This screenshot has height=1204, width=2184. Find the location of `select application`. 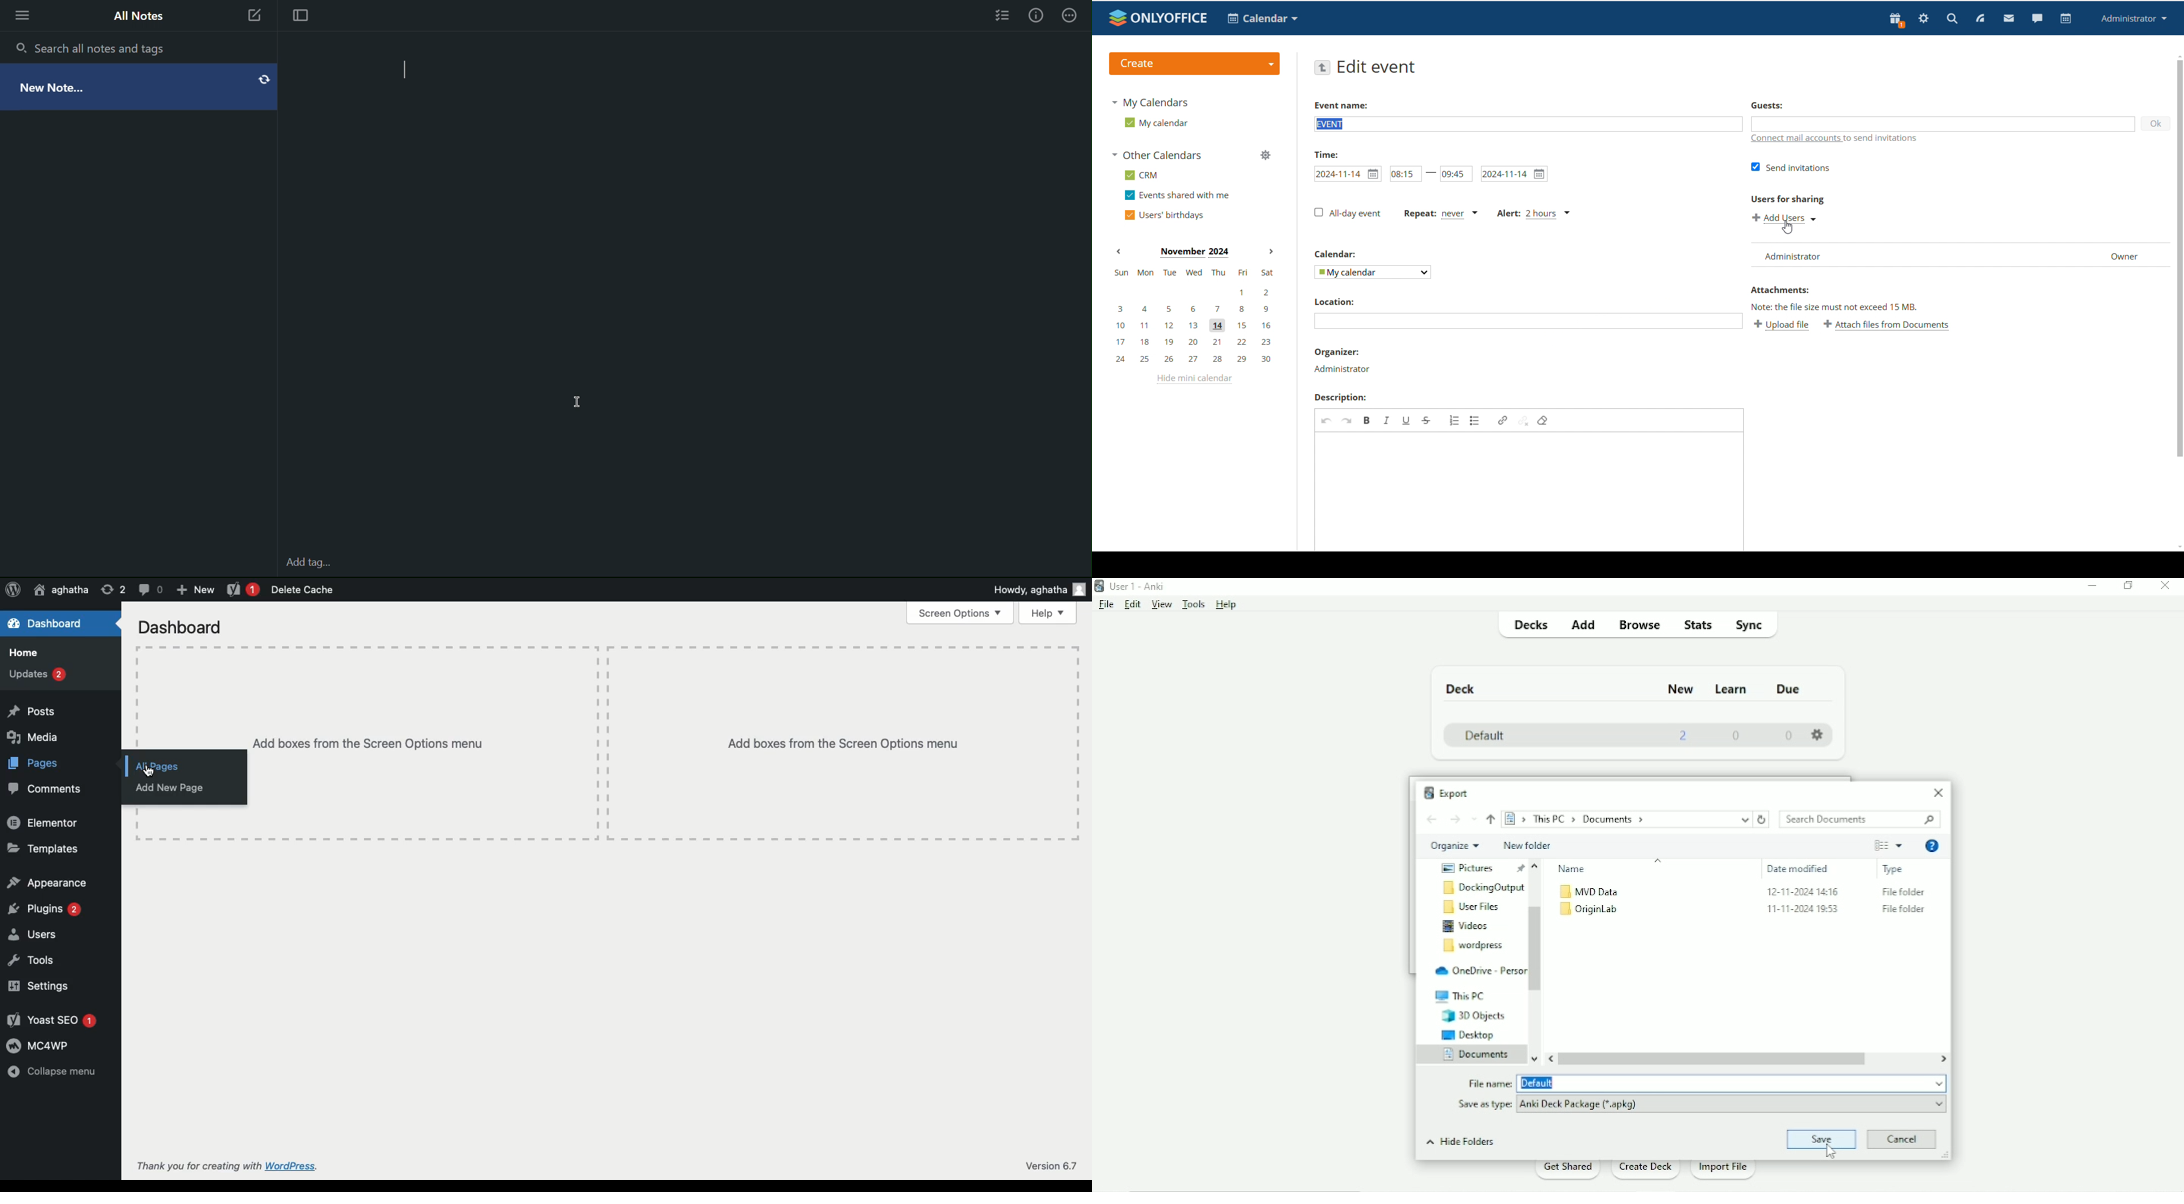

select application is located at coordinates (1261, 19).